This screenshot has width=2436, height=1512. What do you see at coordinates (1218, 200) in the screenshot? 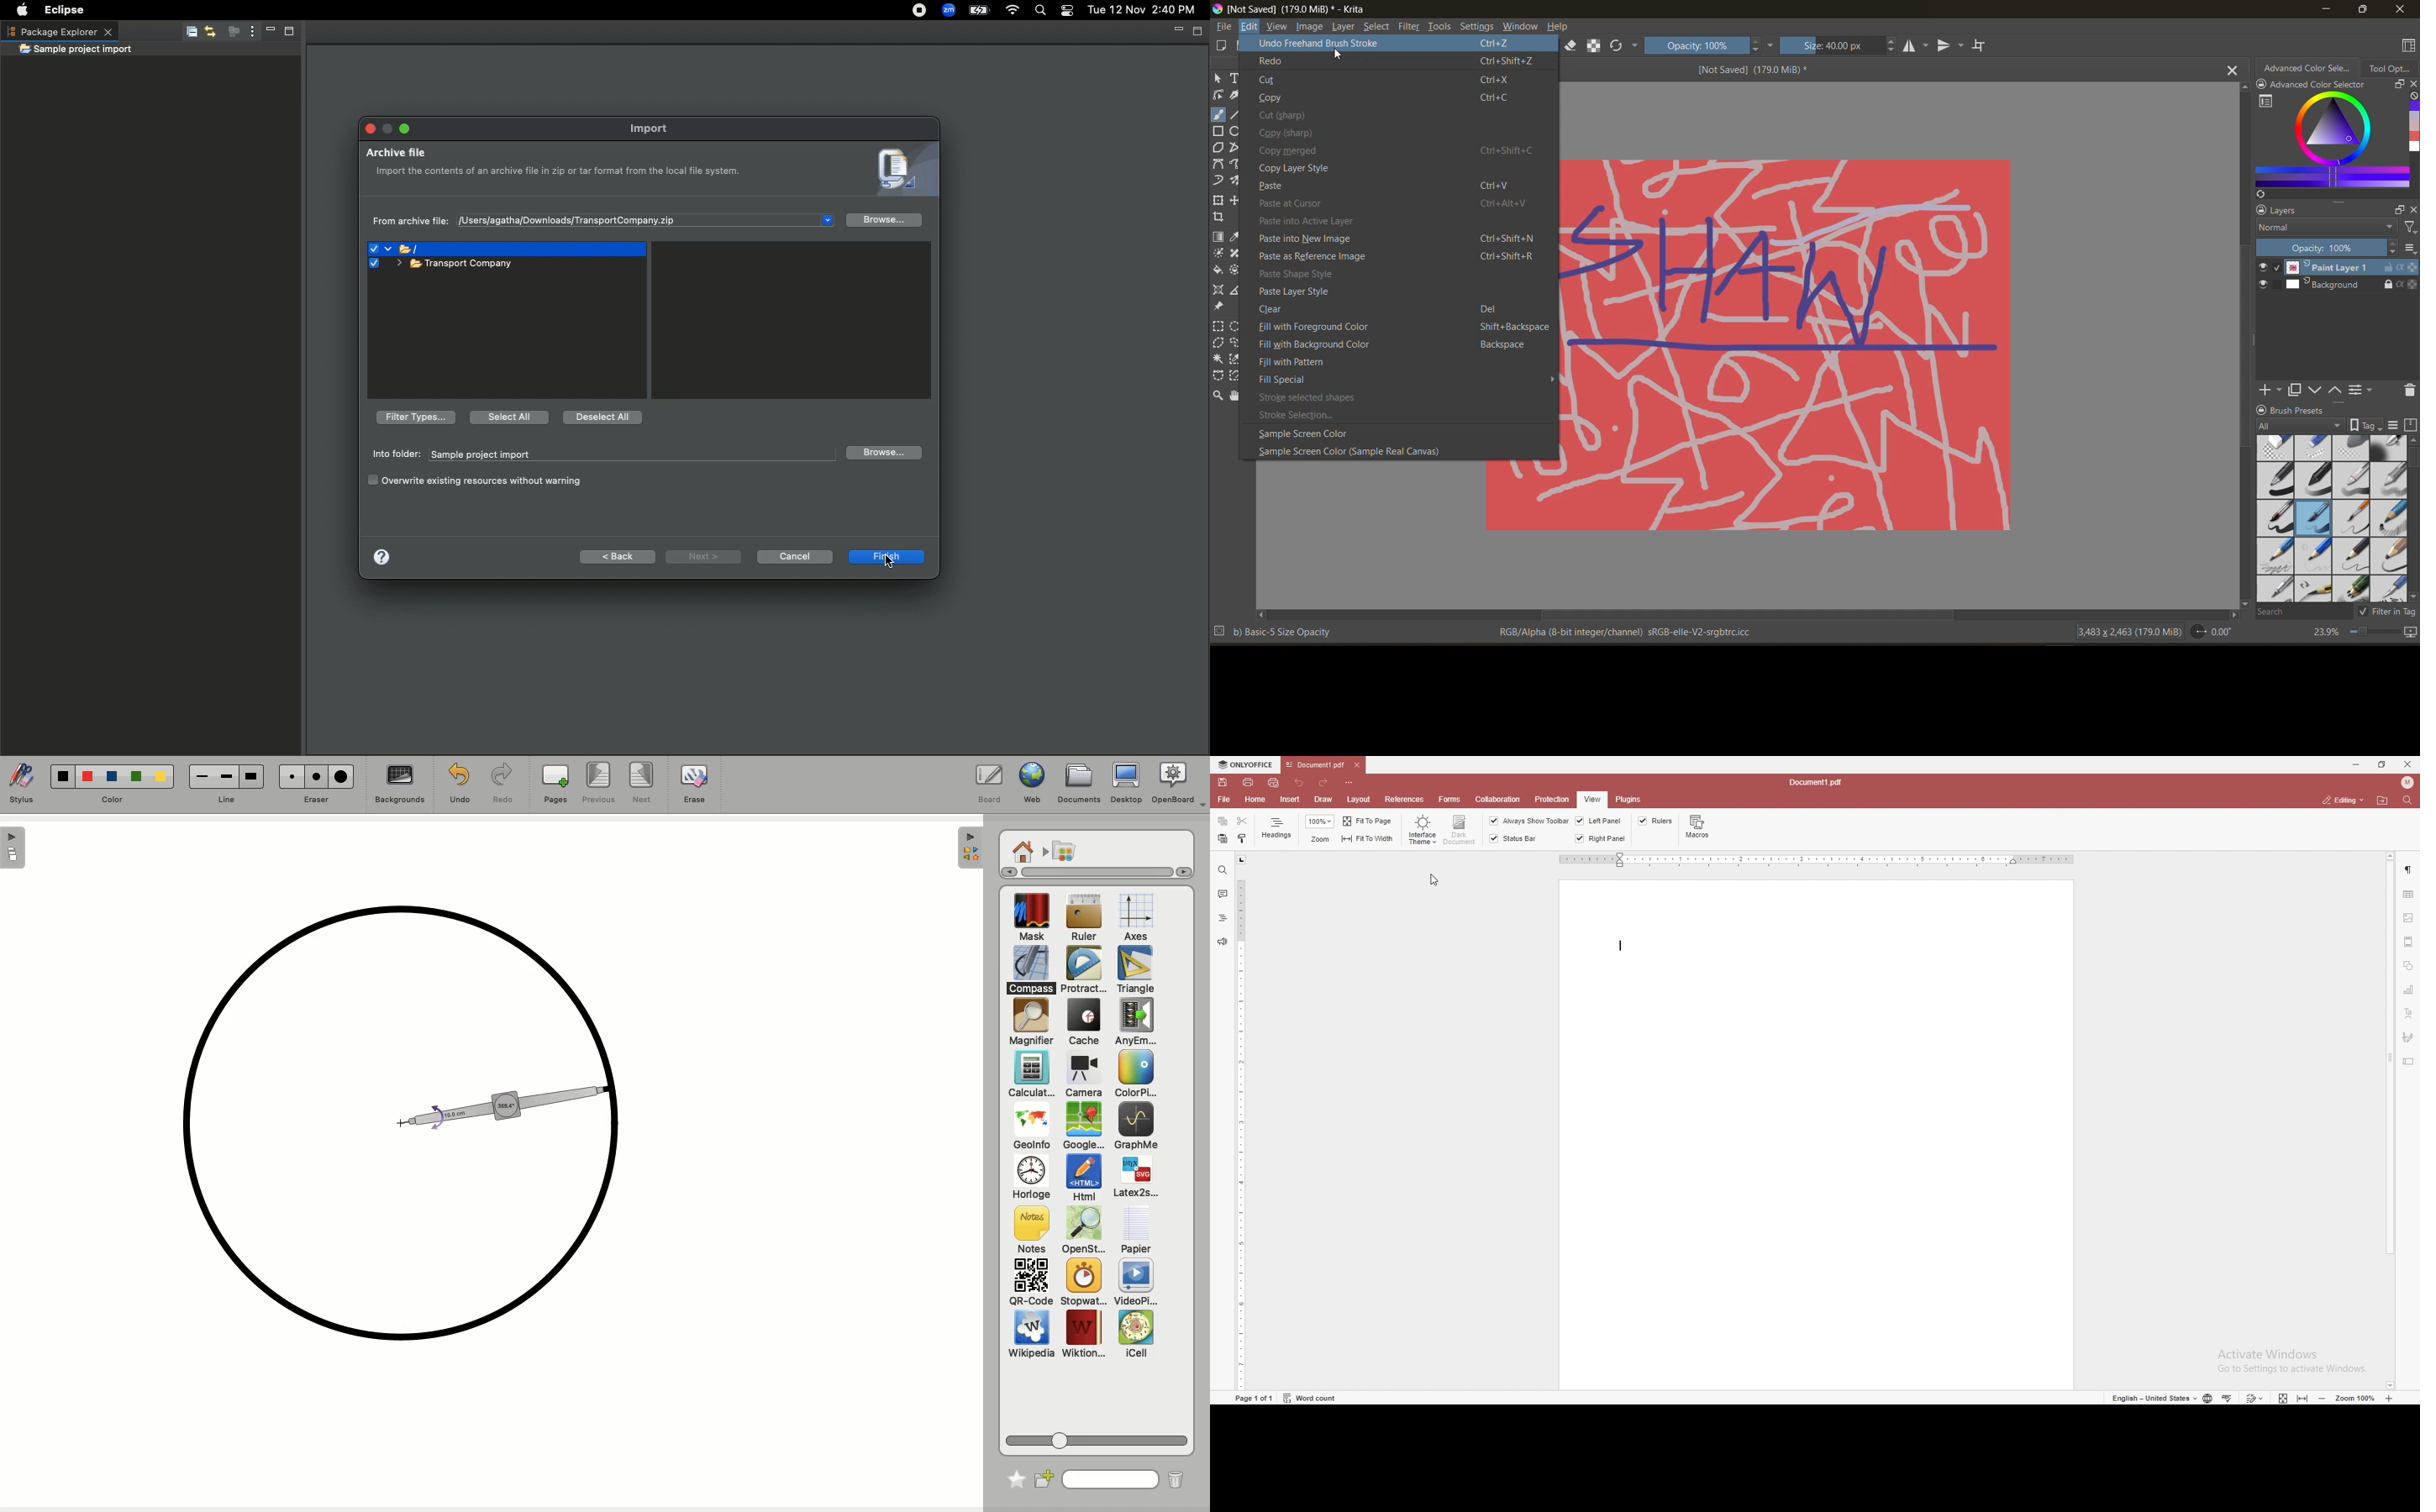
I see `Transform a layer` at bounding box center [1218, 200].